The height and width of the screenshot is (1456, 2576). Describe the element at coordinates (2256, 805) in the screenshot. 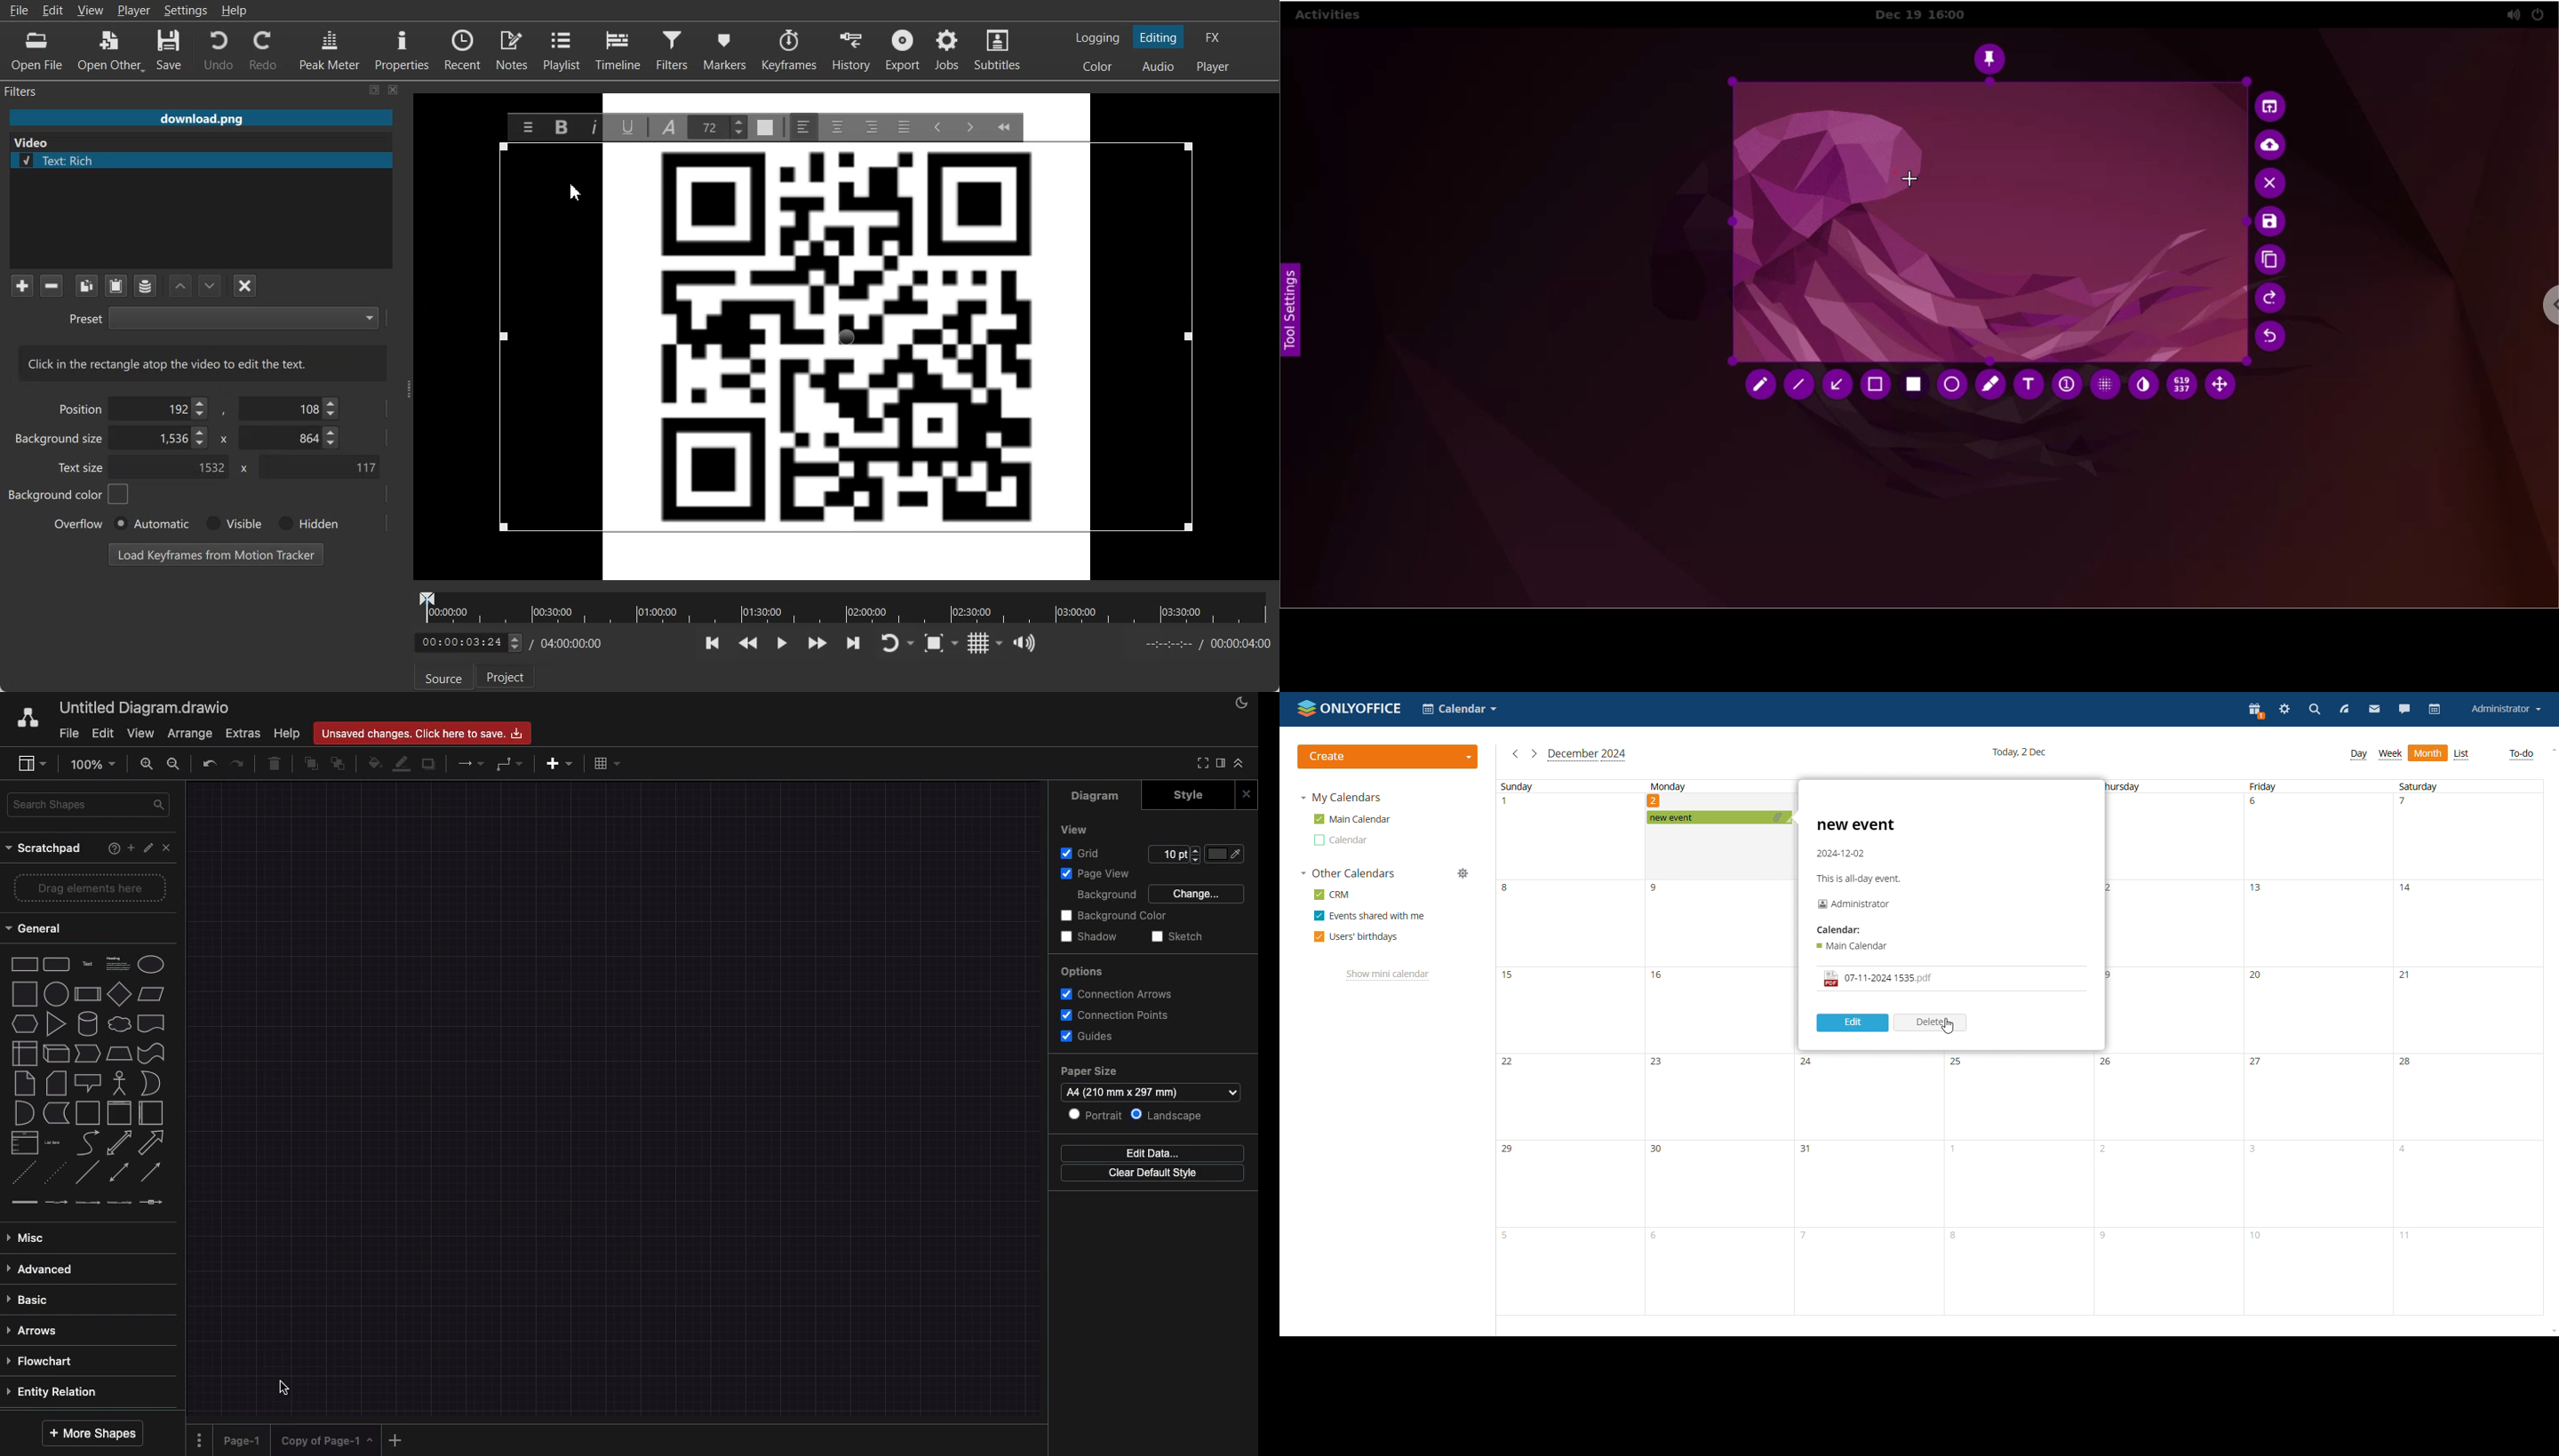

I see `6` at that location.